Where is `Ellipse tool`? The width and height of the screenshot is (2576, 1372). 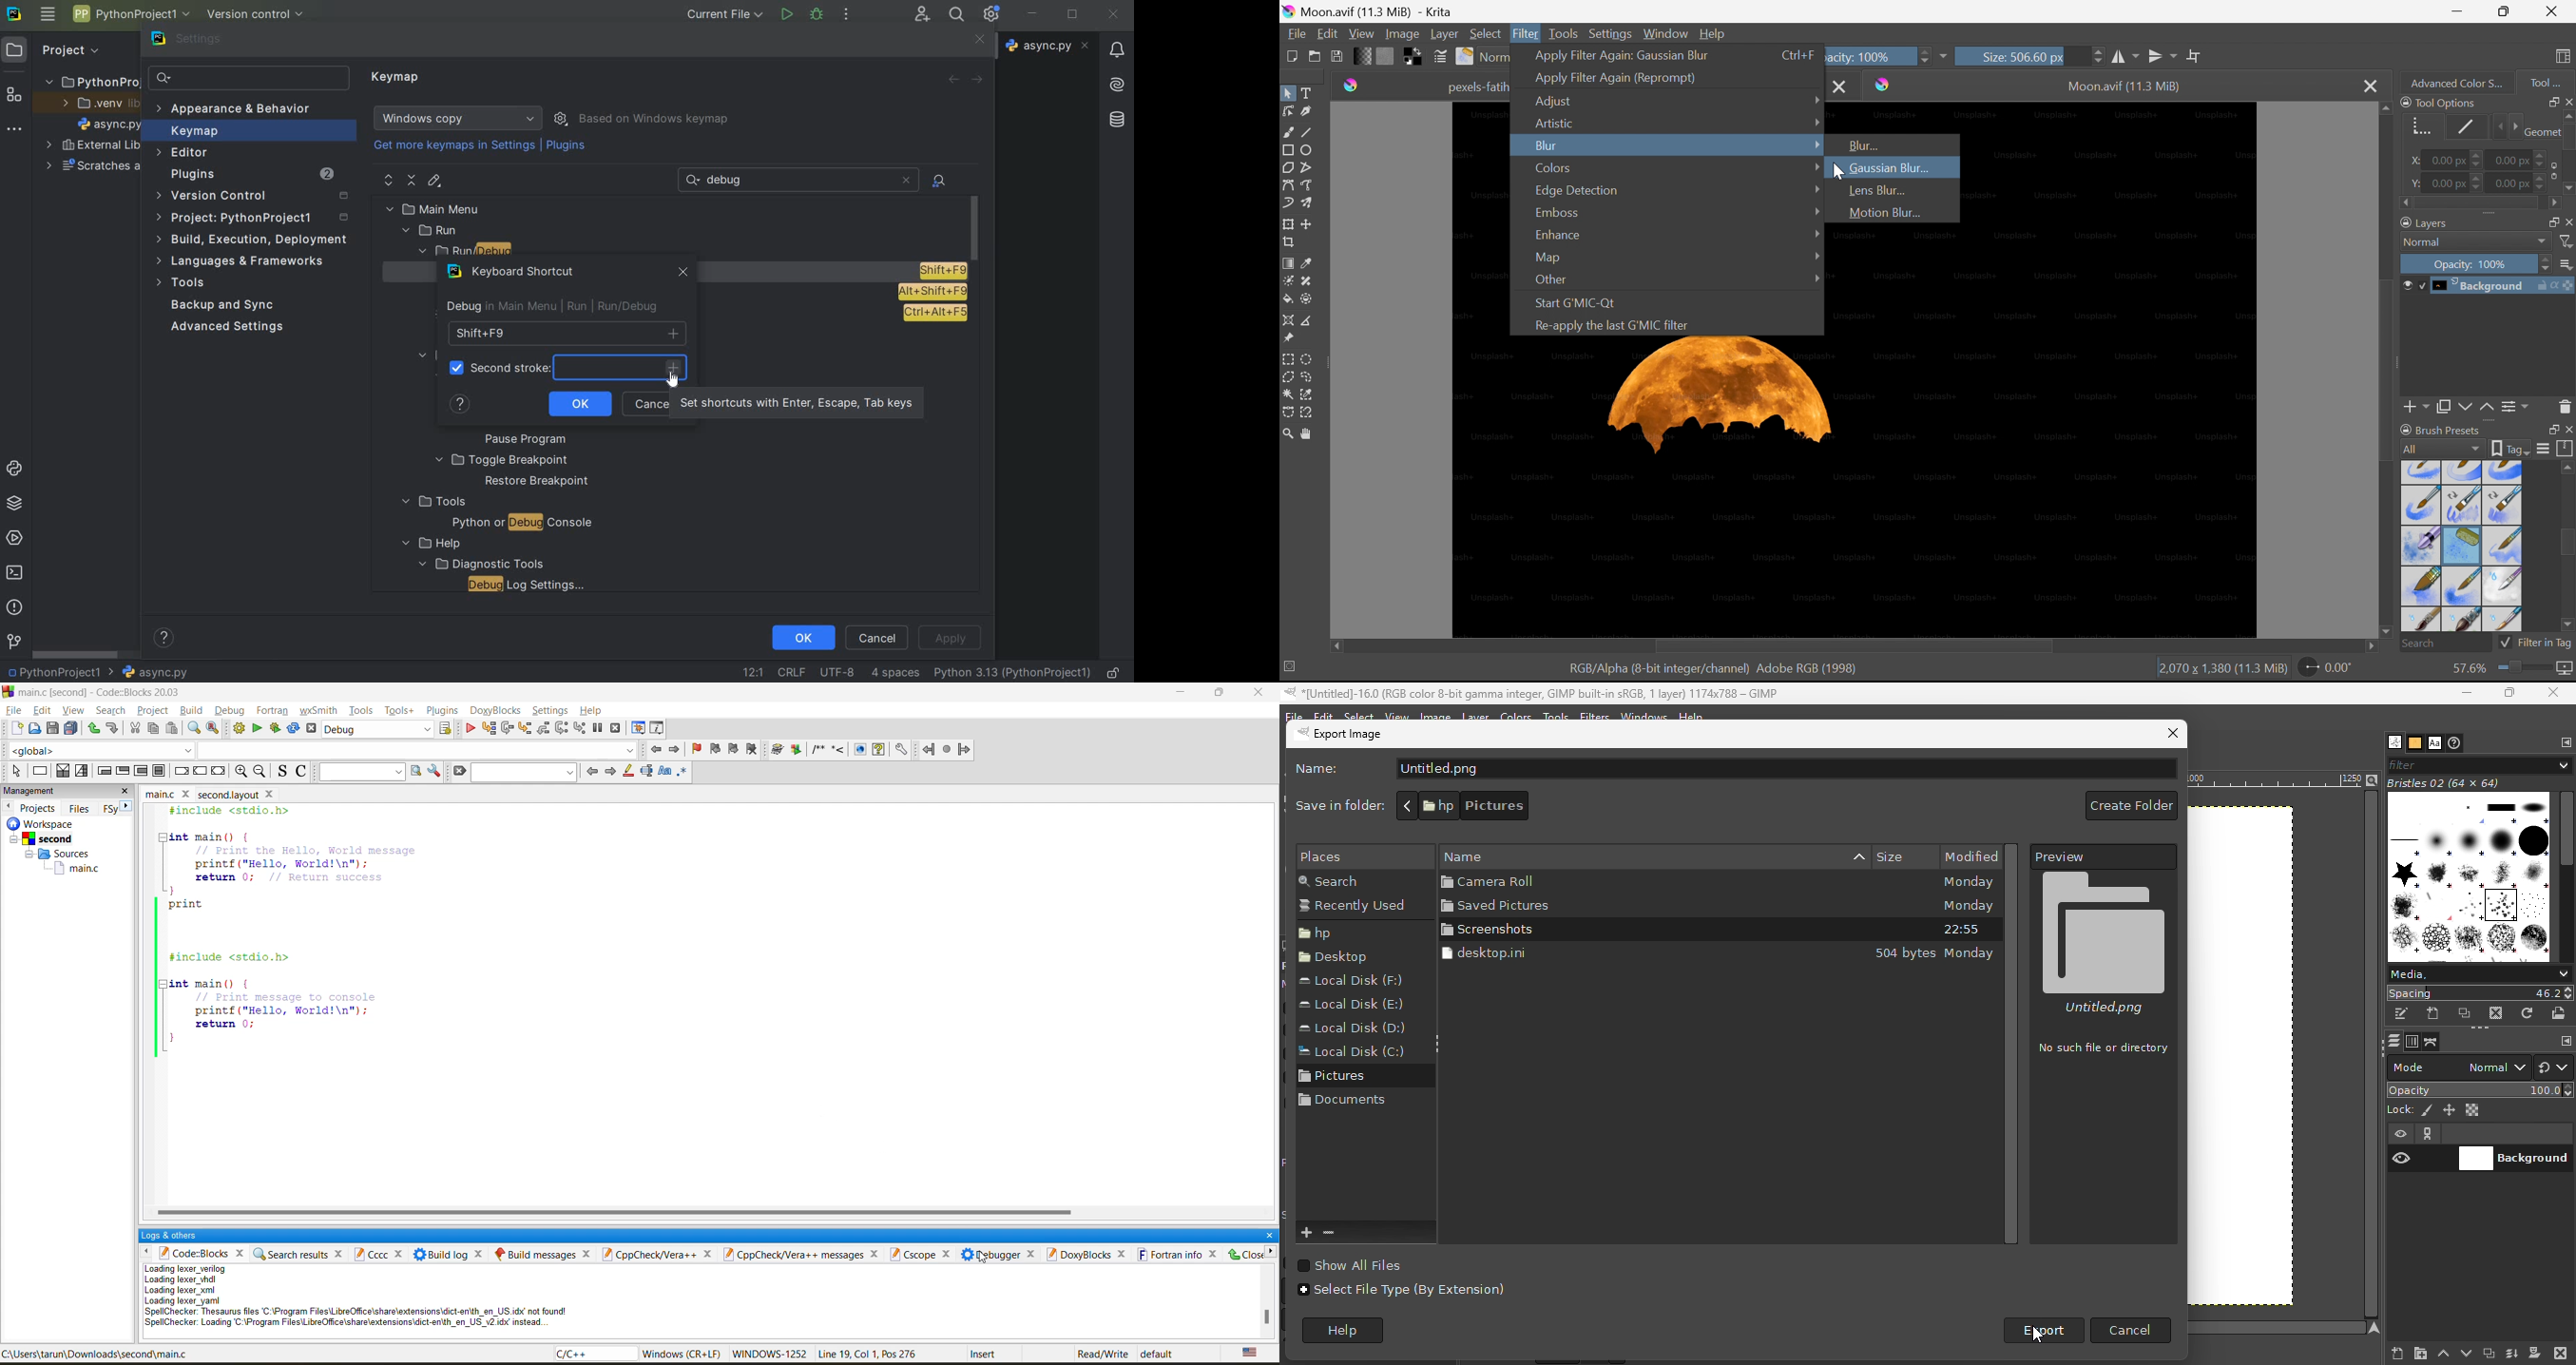
Ellipse tool is located at coordinates (1307, 151).